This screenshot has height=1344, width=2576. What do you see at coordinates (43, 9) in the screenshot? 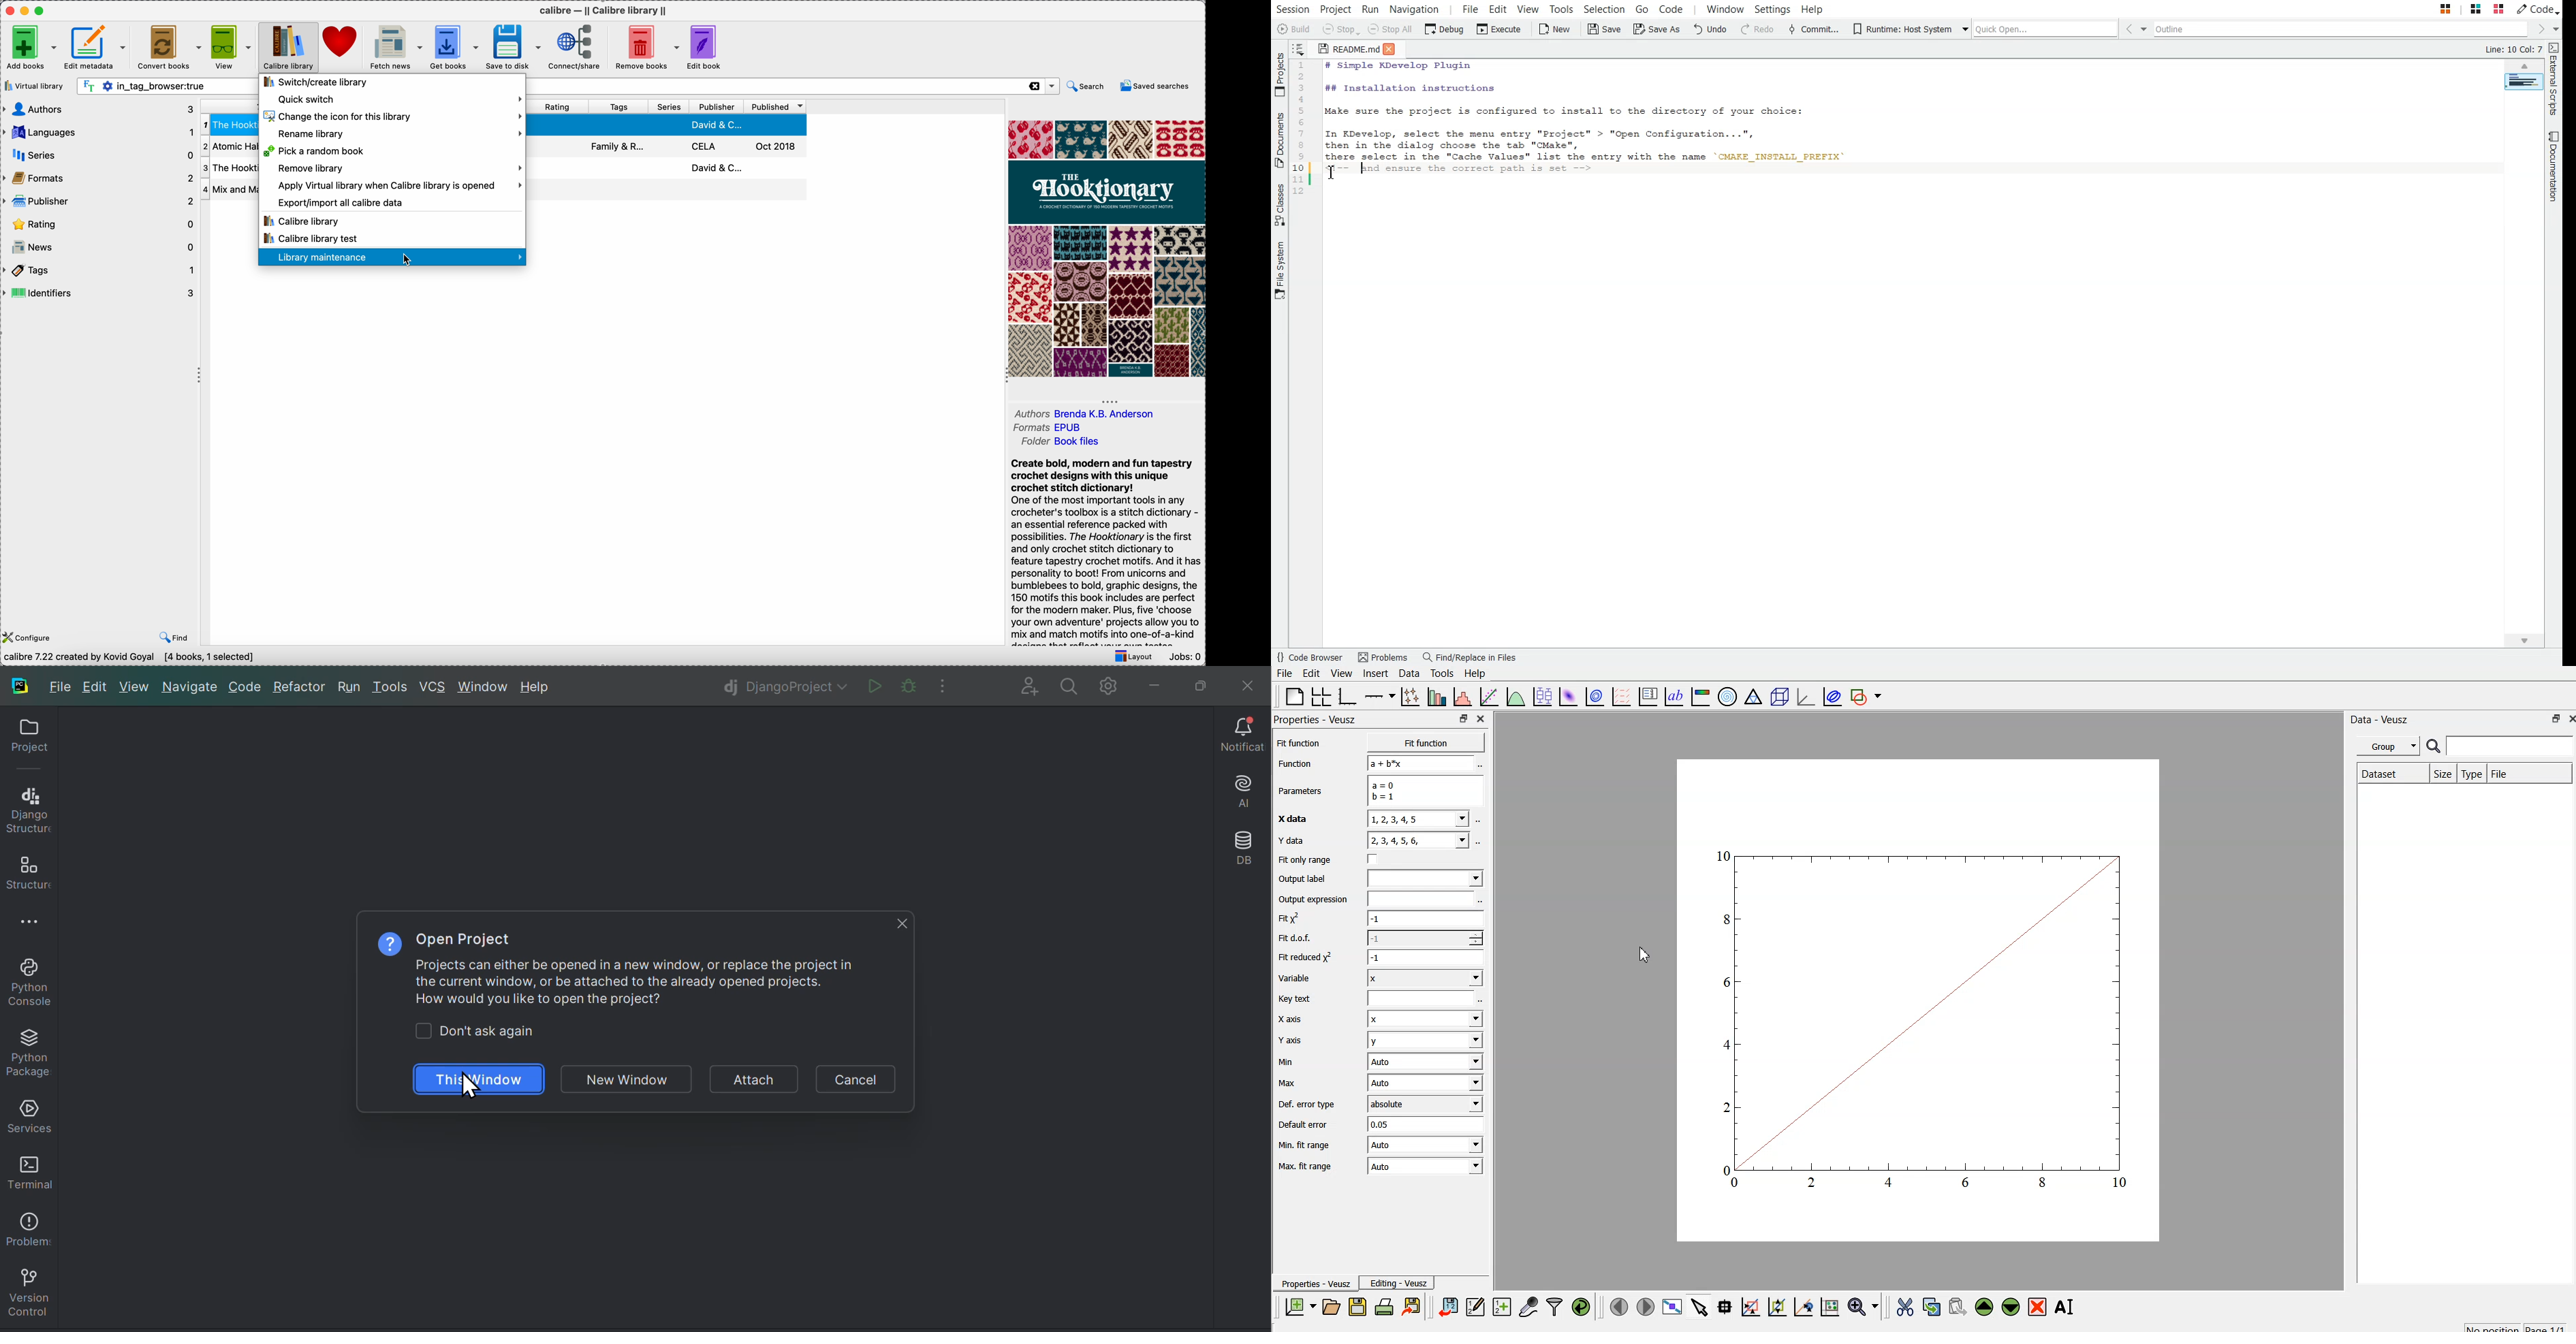
I see `maximize app` at bounding box center [43, 9].